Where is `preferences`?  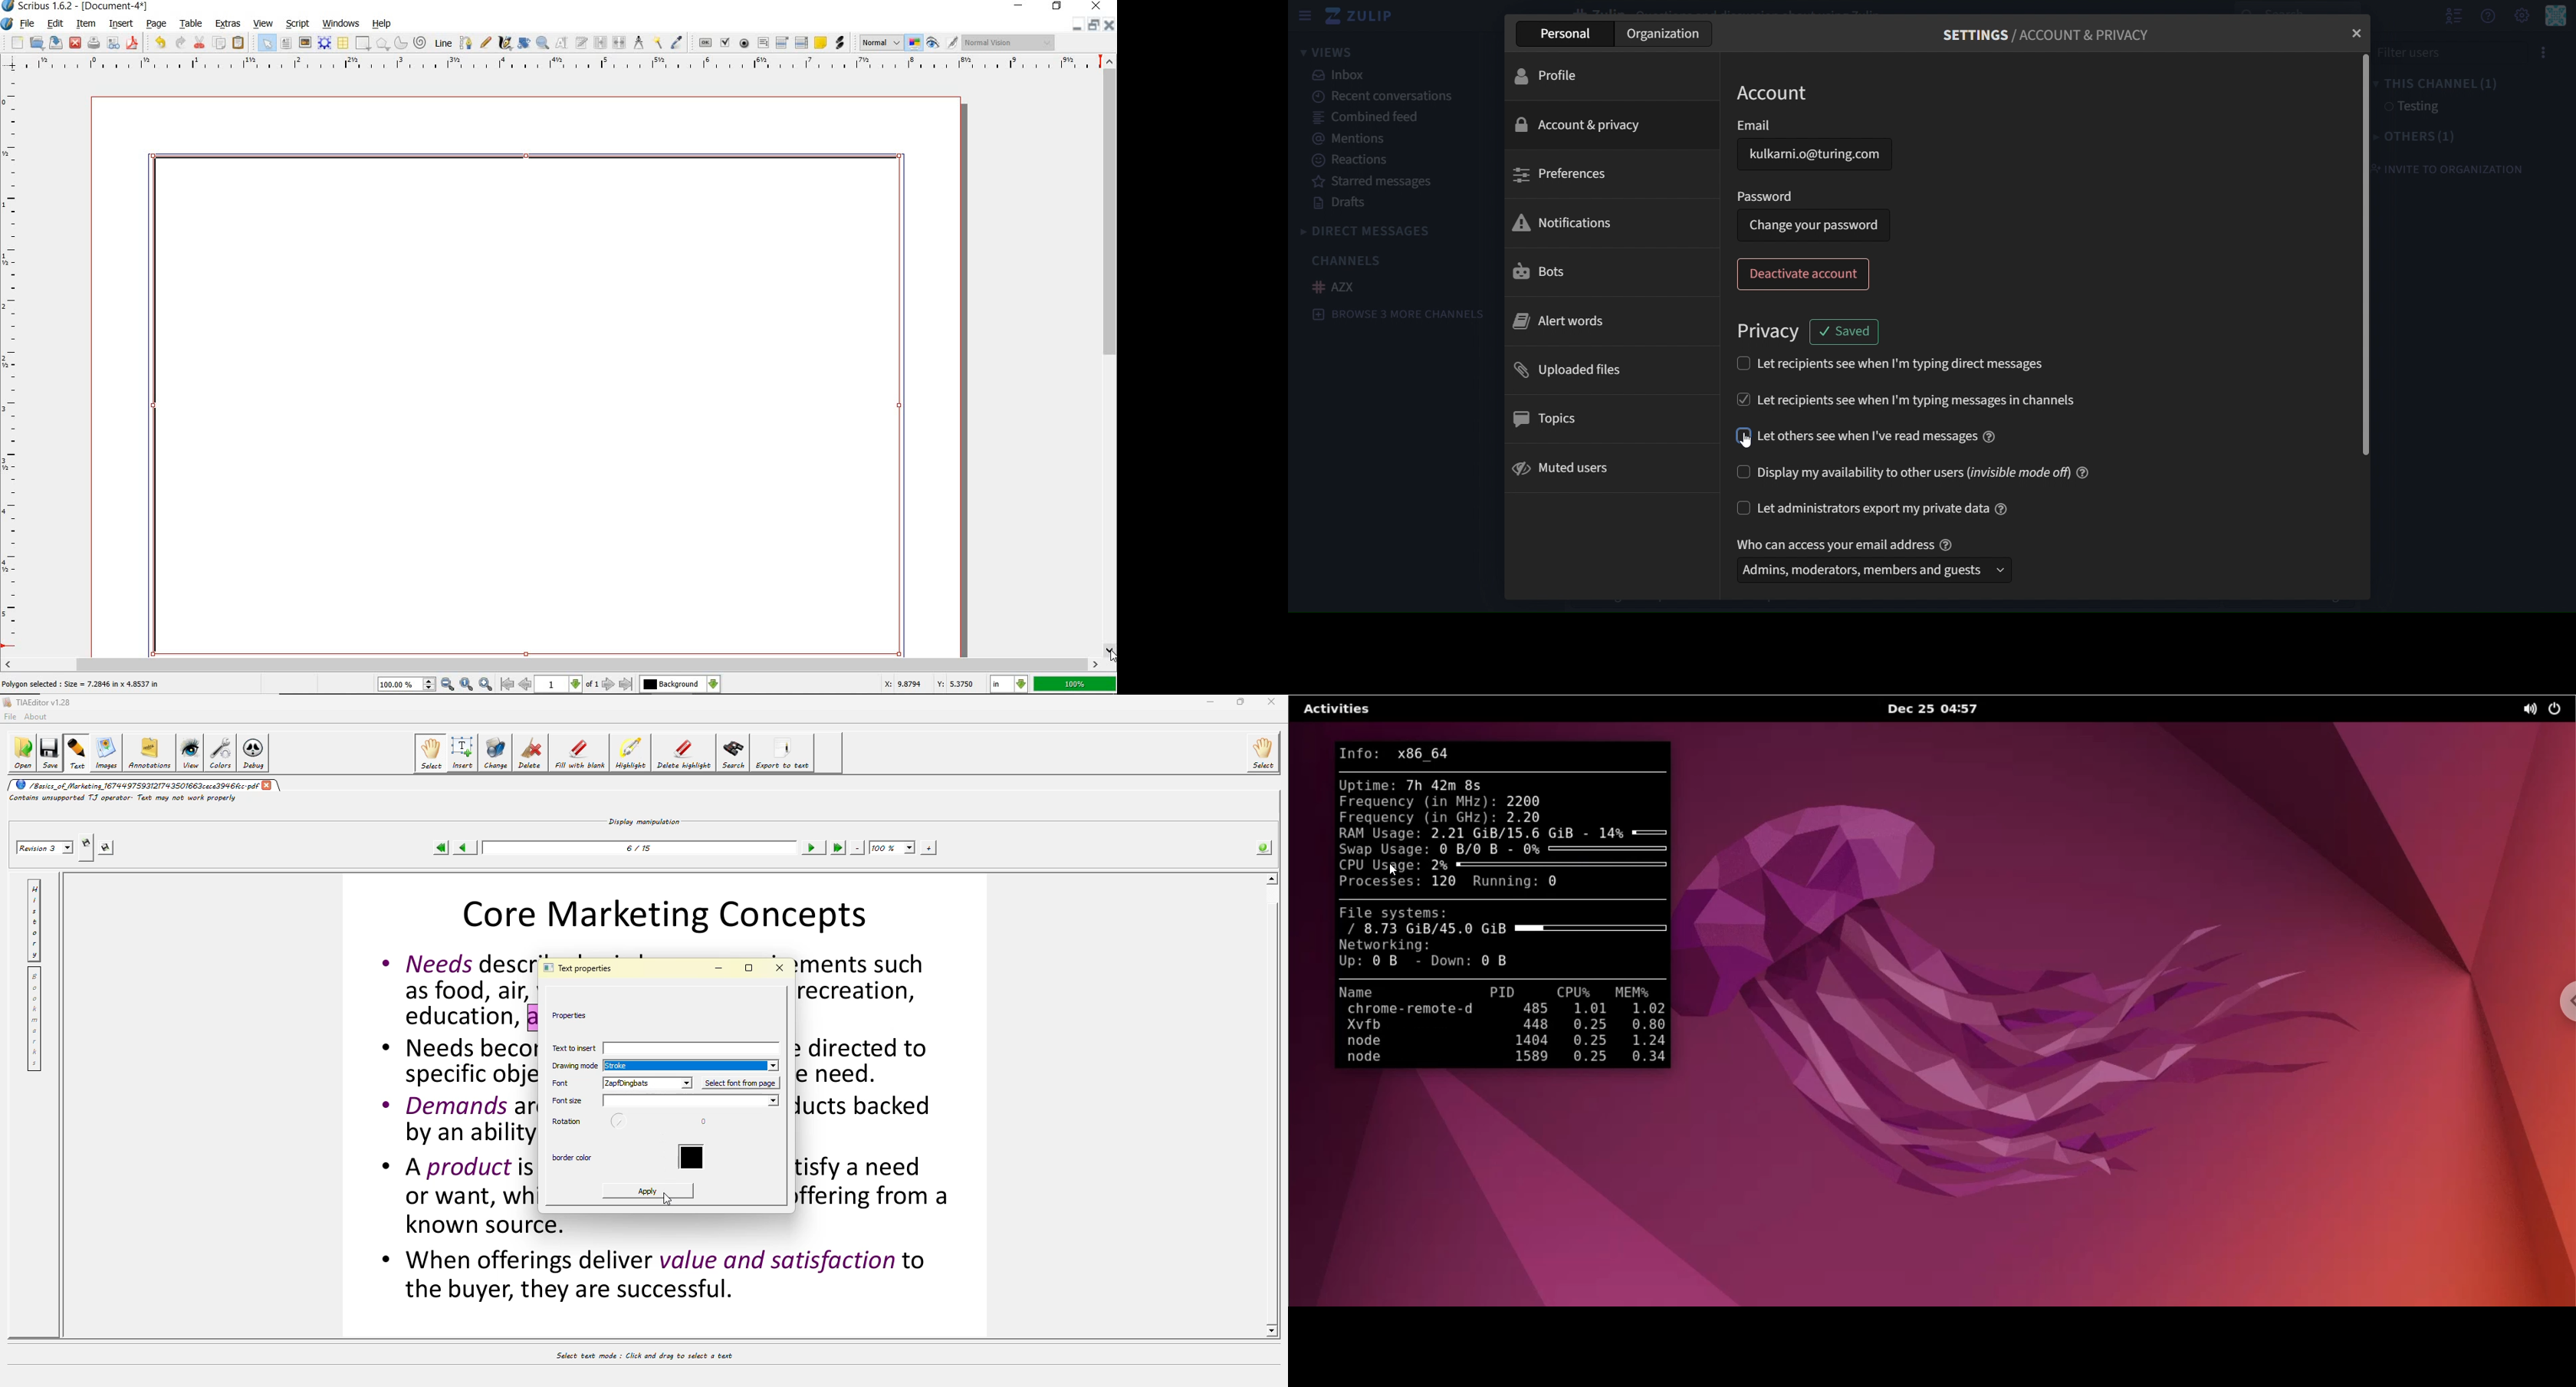
preferences is located at coordinates (1571, 174).